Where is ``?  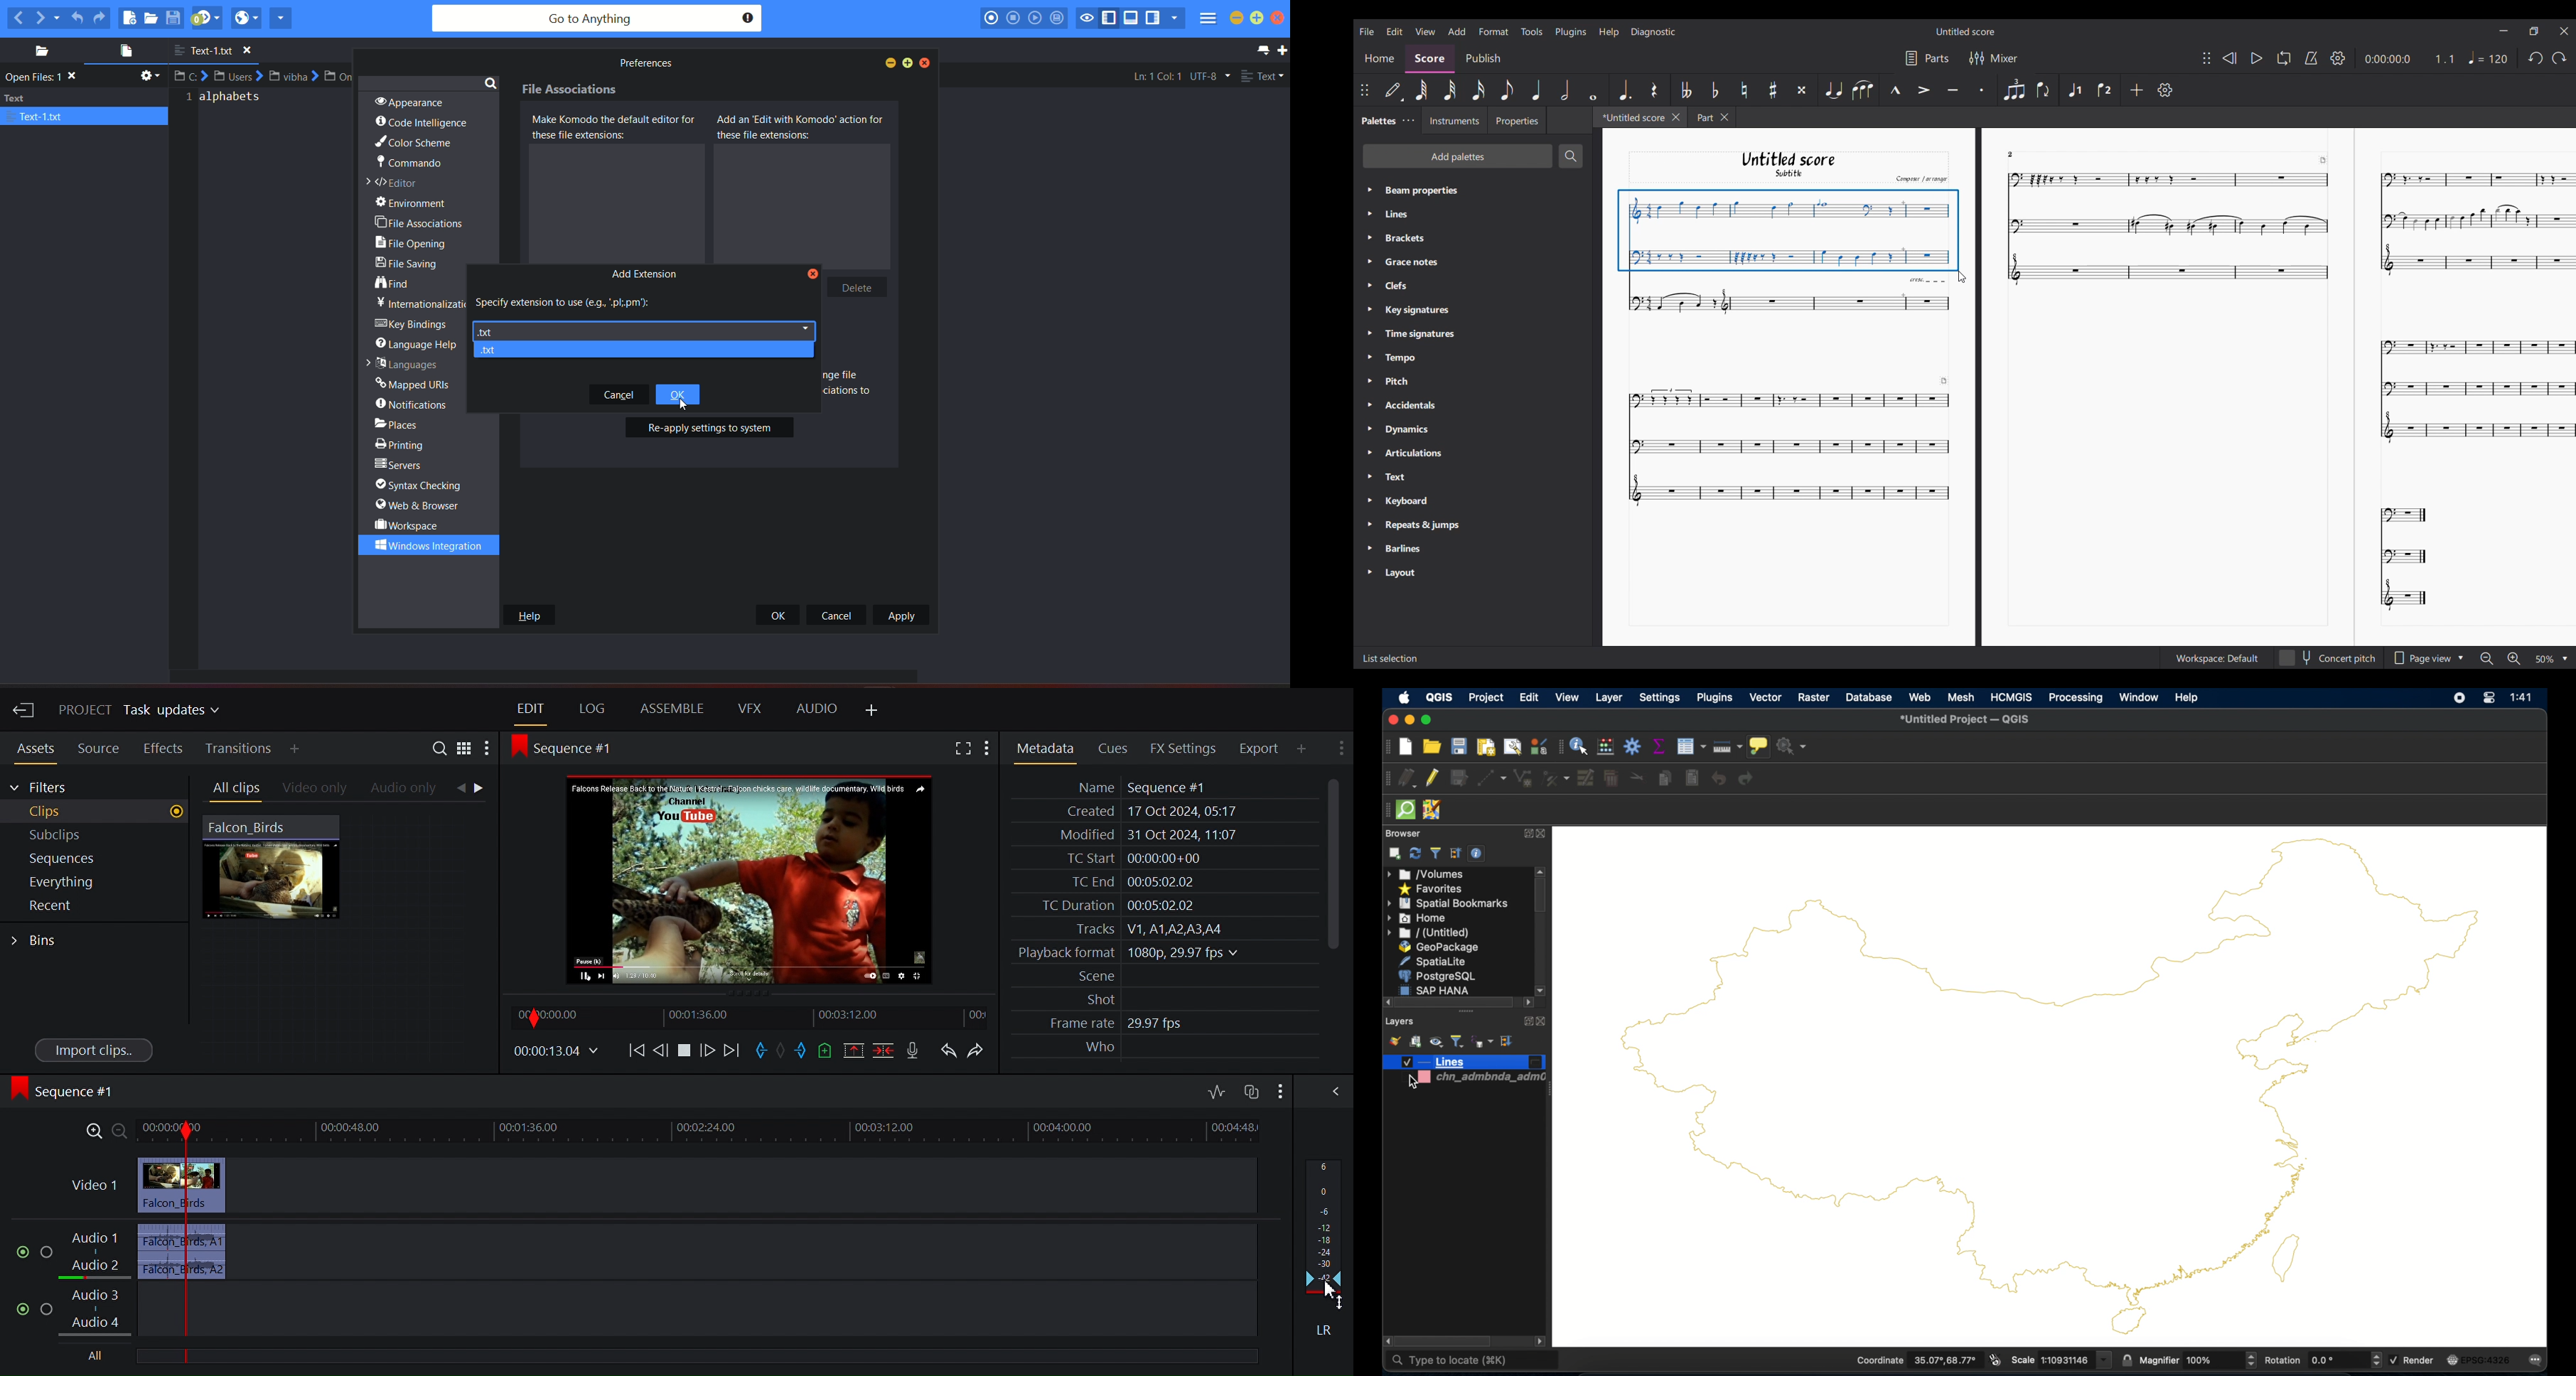
 is located at coordinates (1371, 359).